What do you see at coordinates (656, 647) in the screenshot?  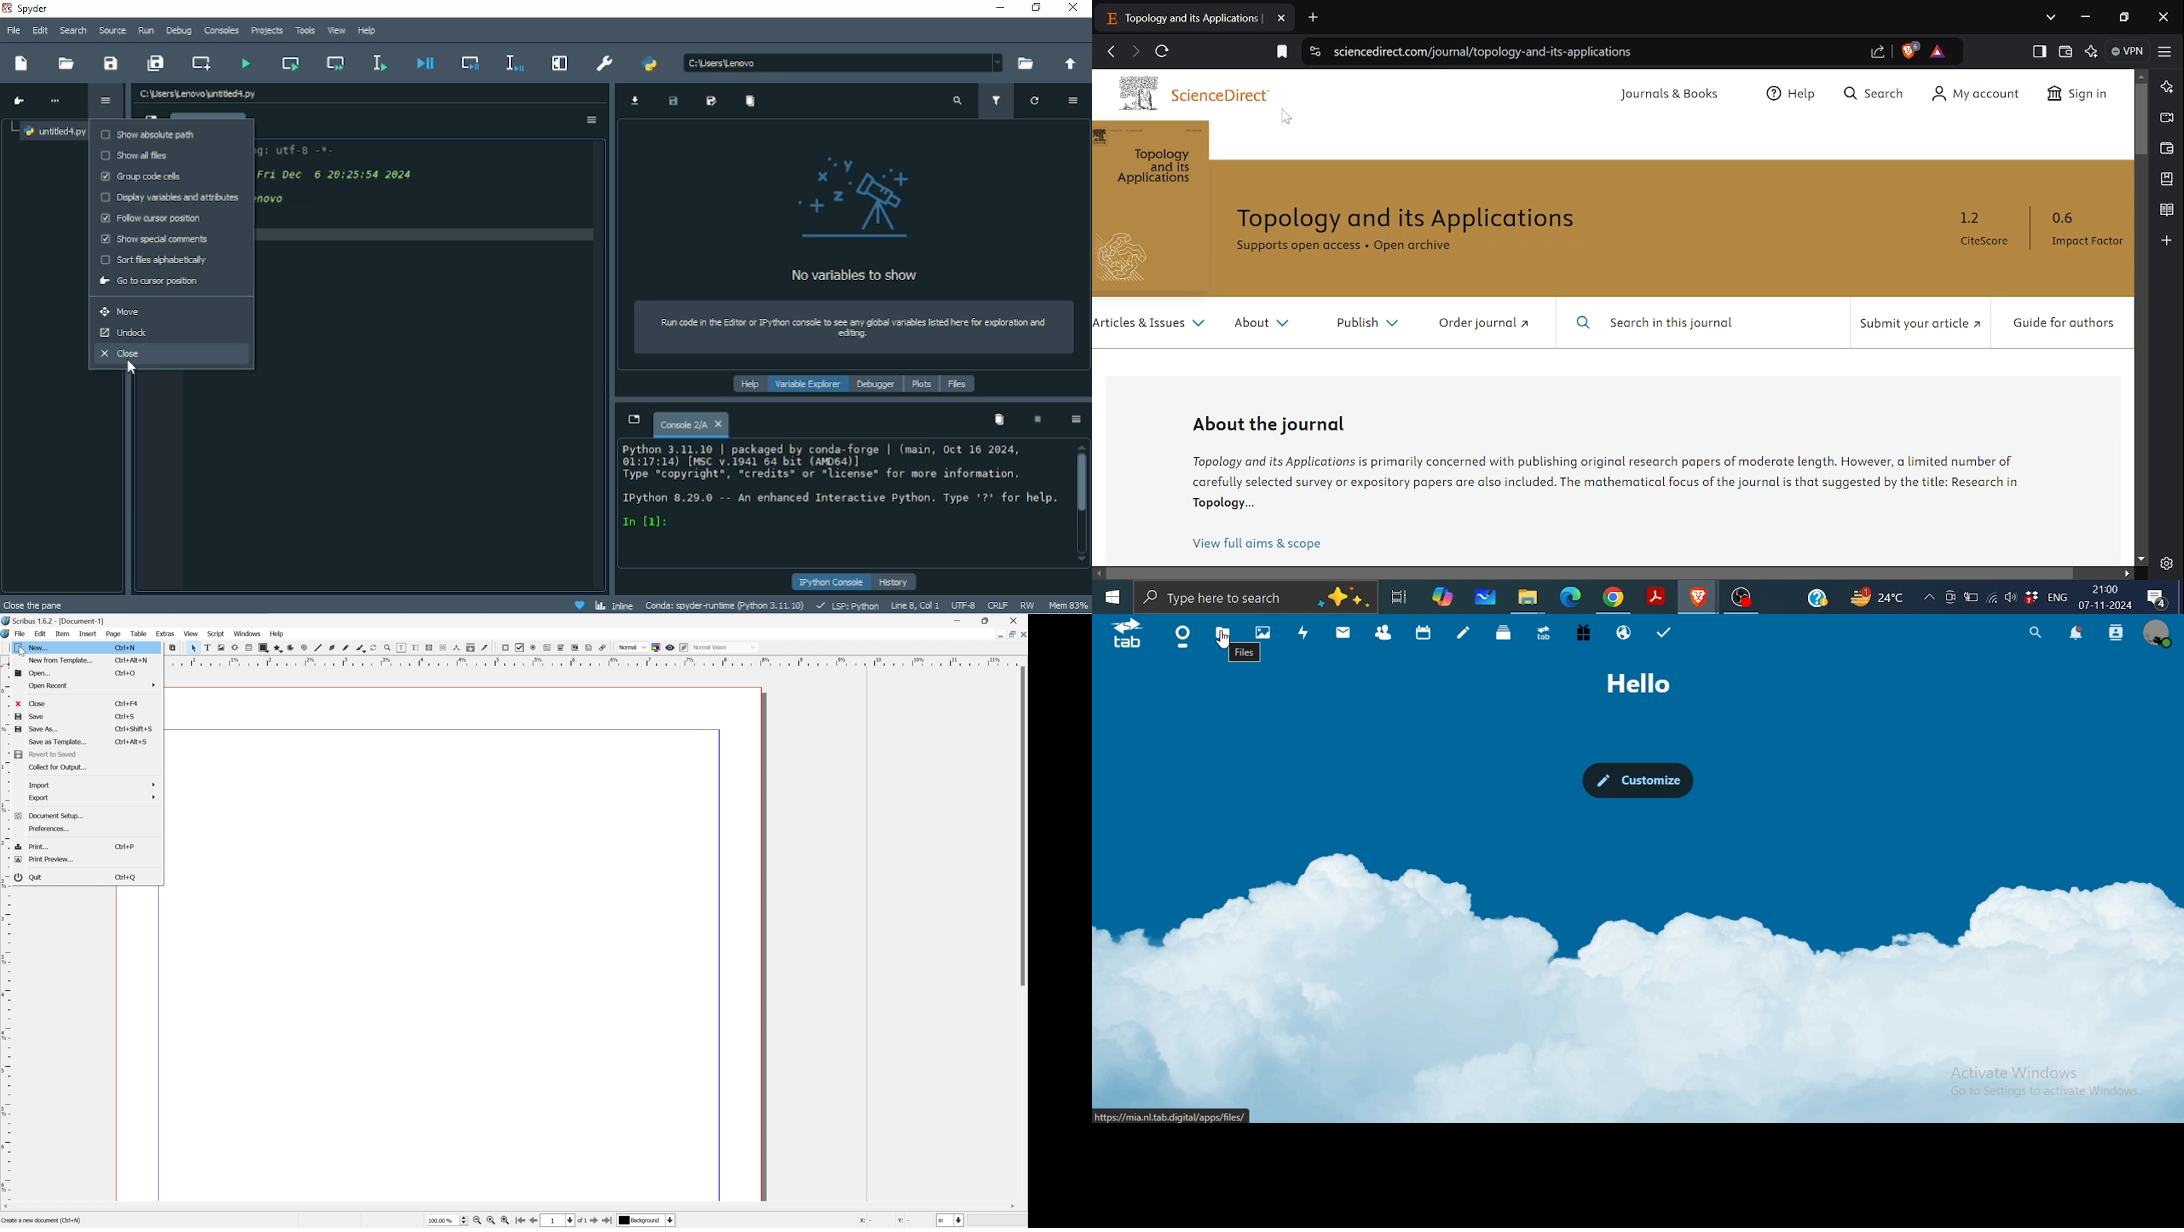 I see `Toggle color management system` at bounding box center [656, 647].